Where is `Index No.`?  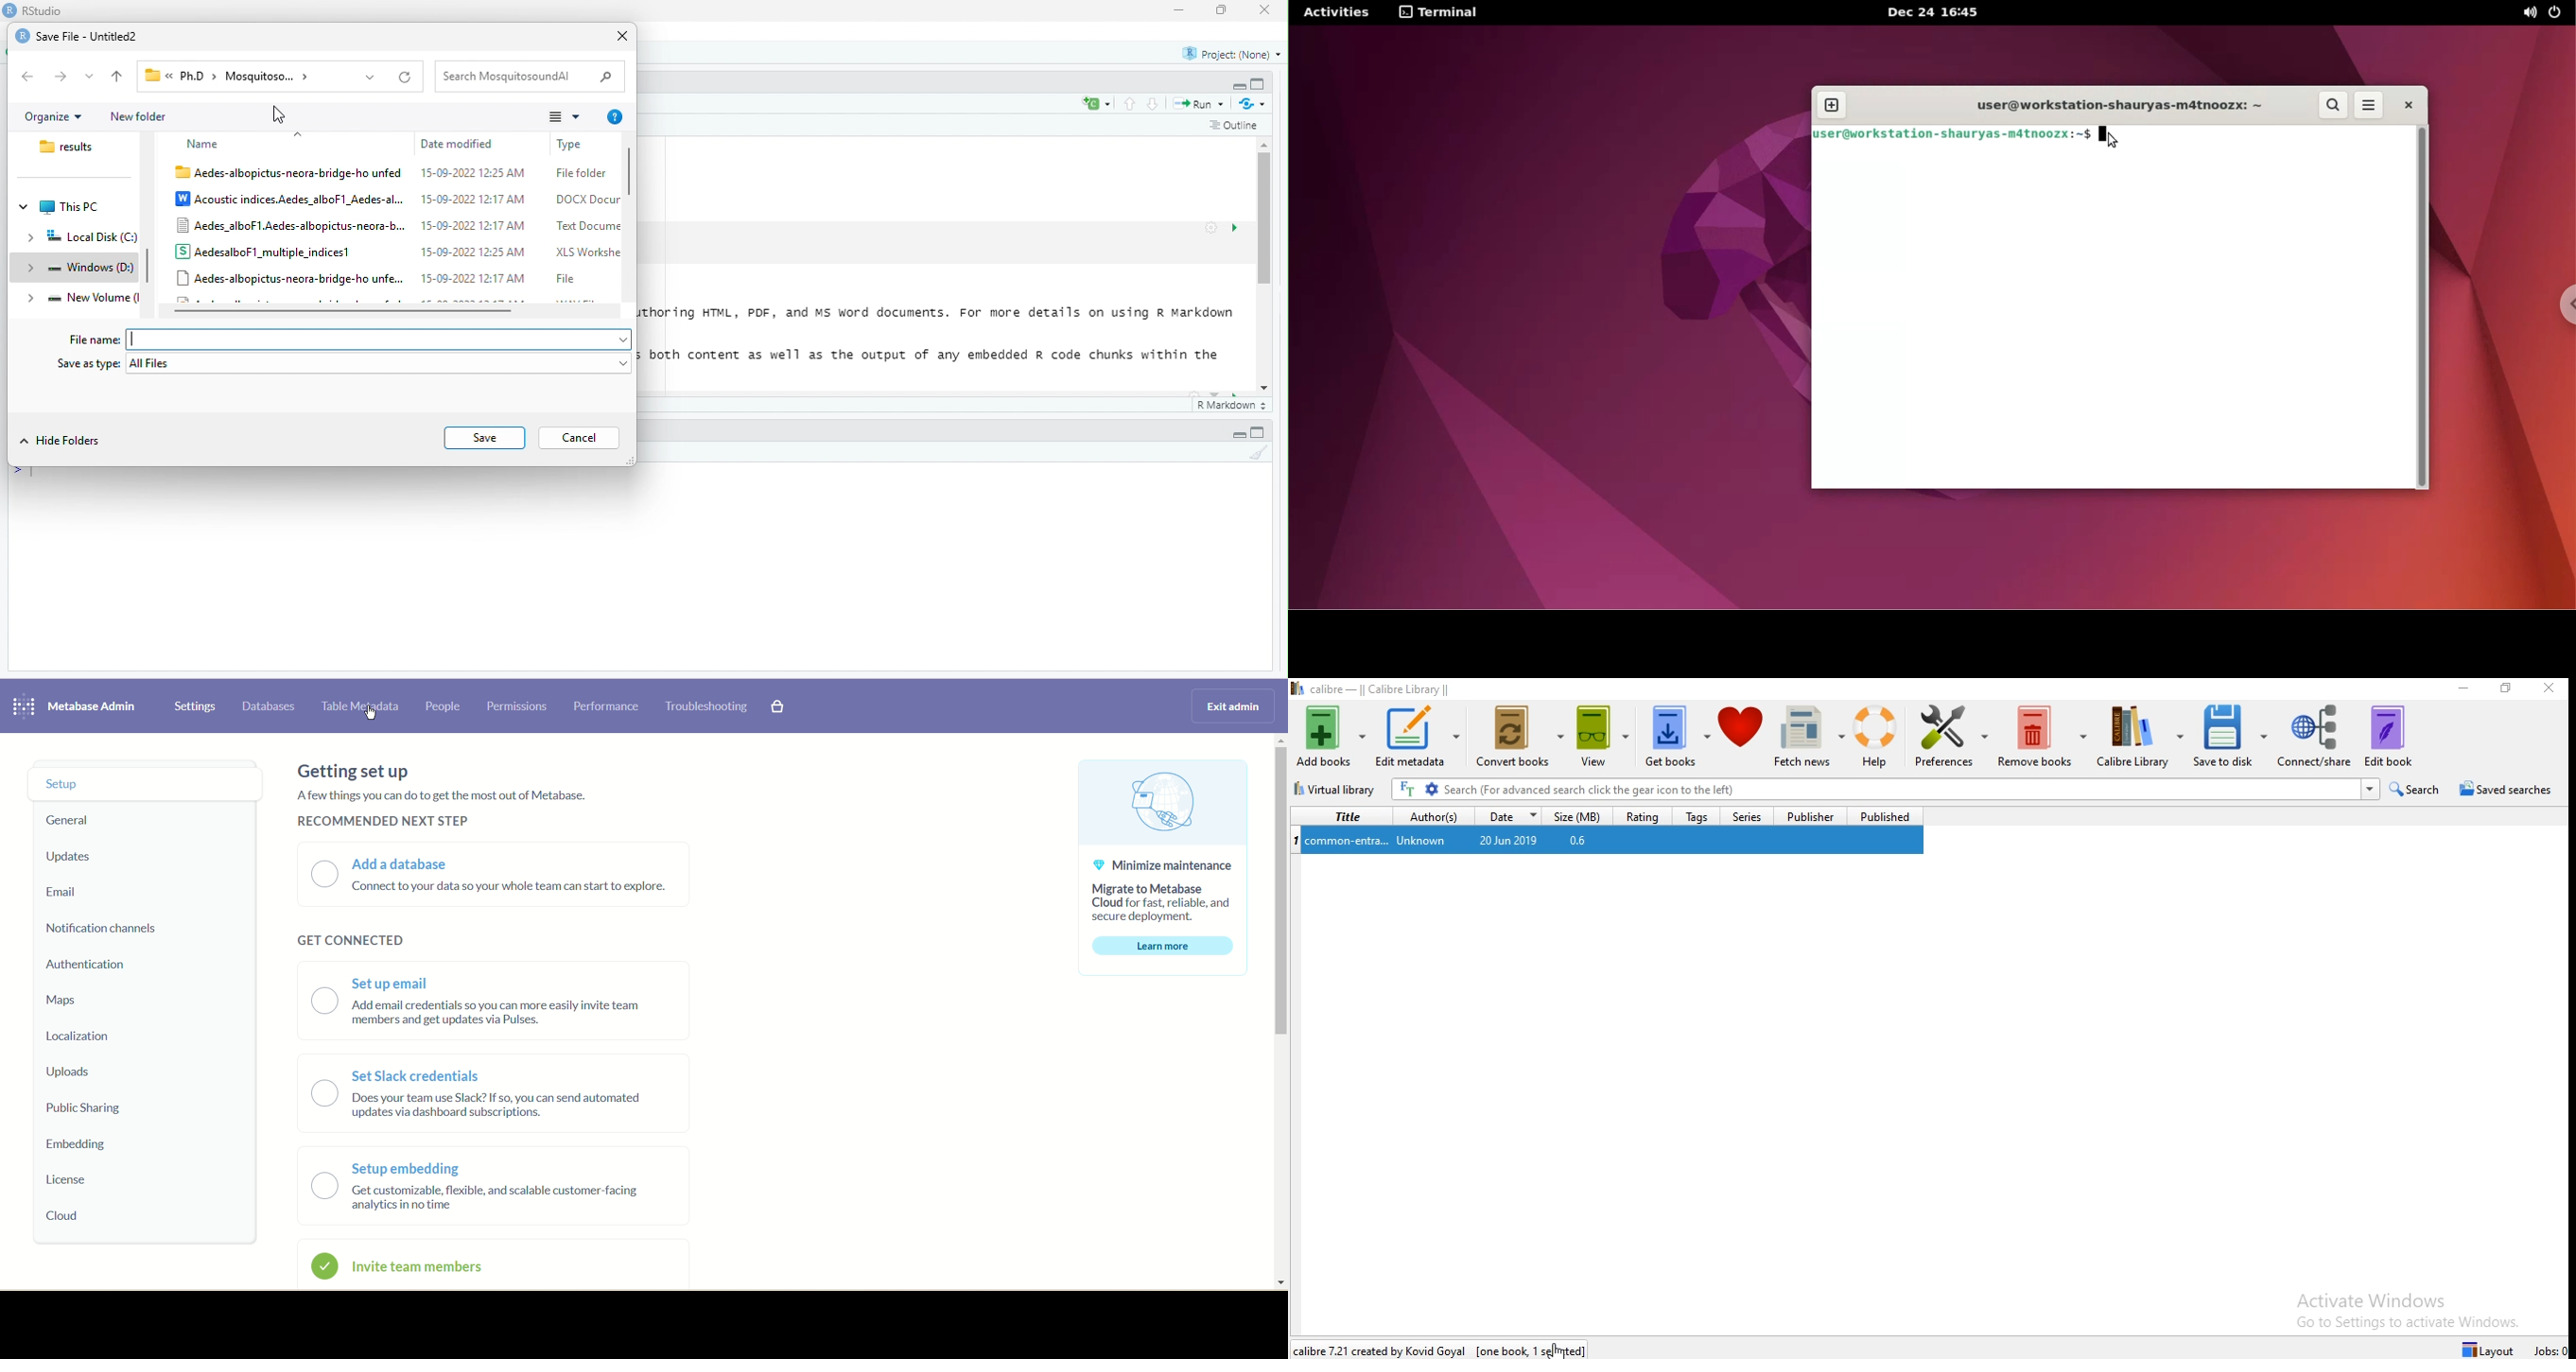 Index No. is located at coordinates (1296, 838).